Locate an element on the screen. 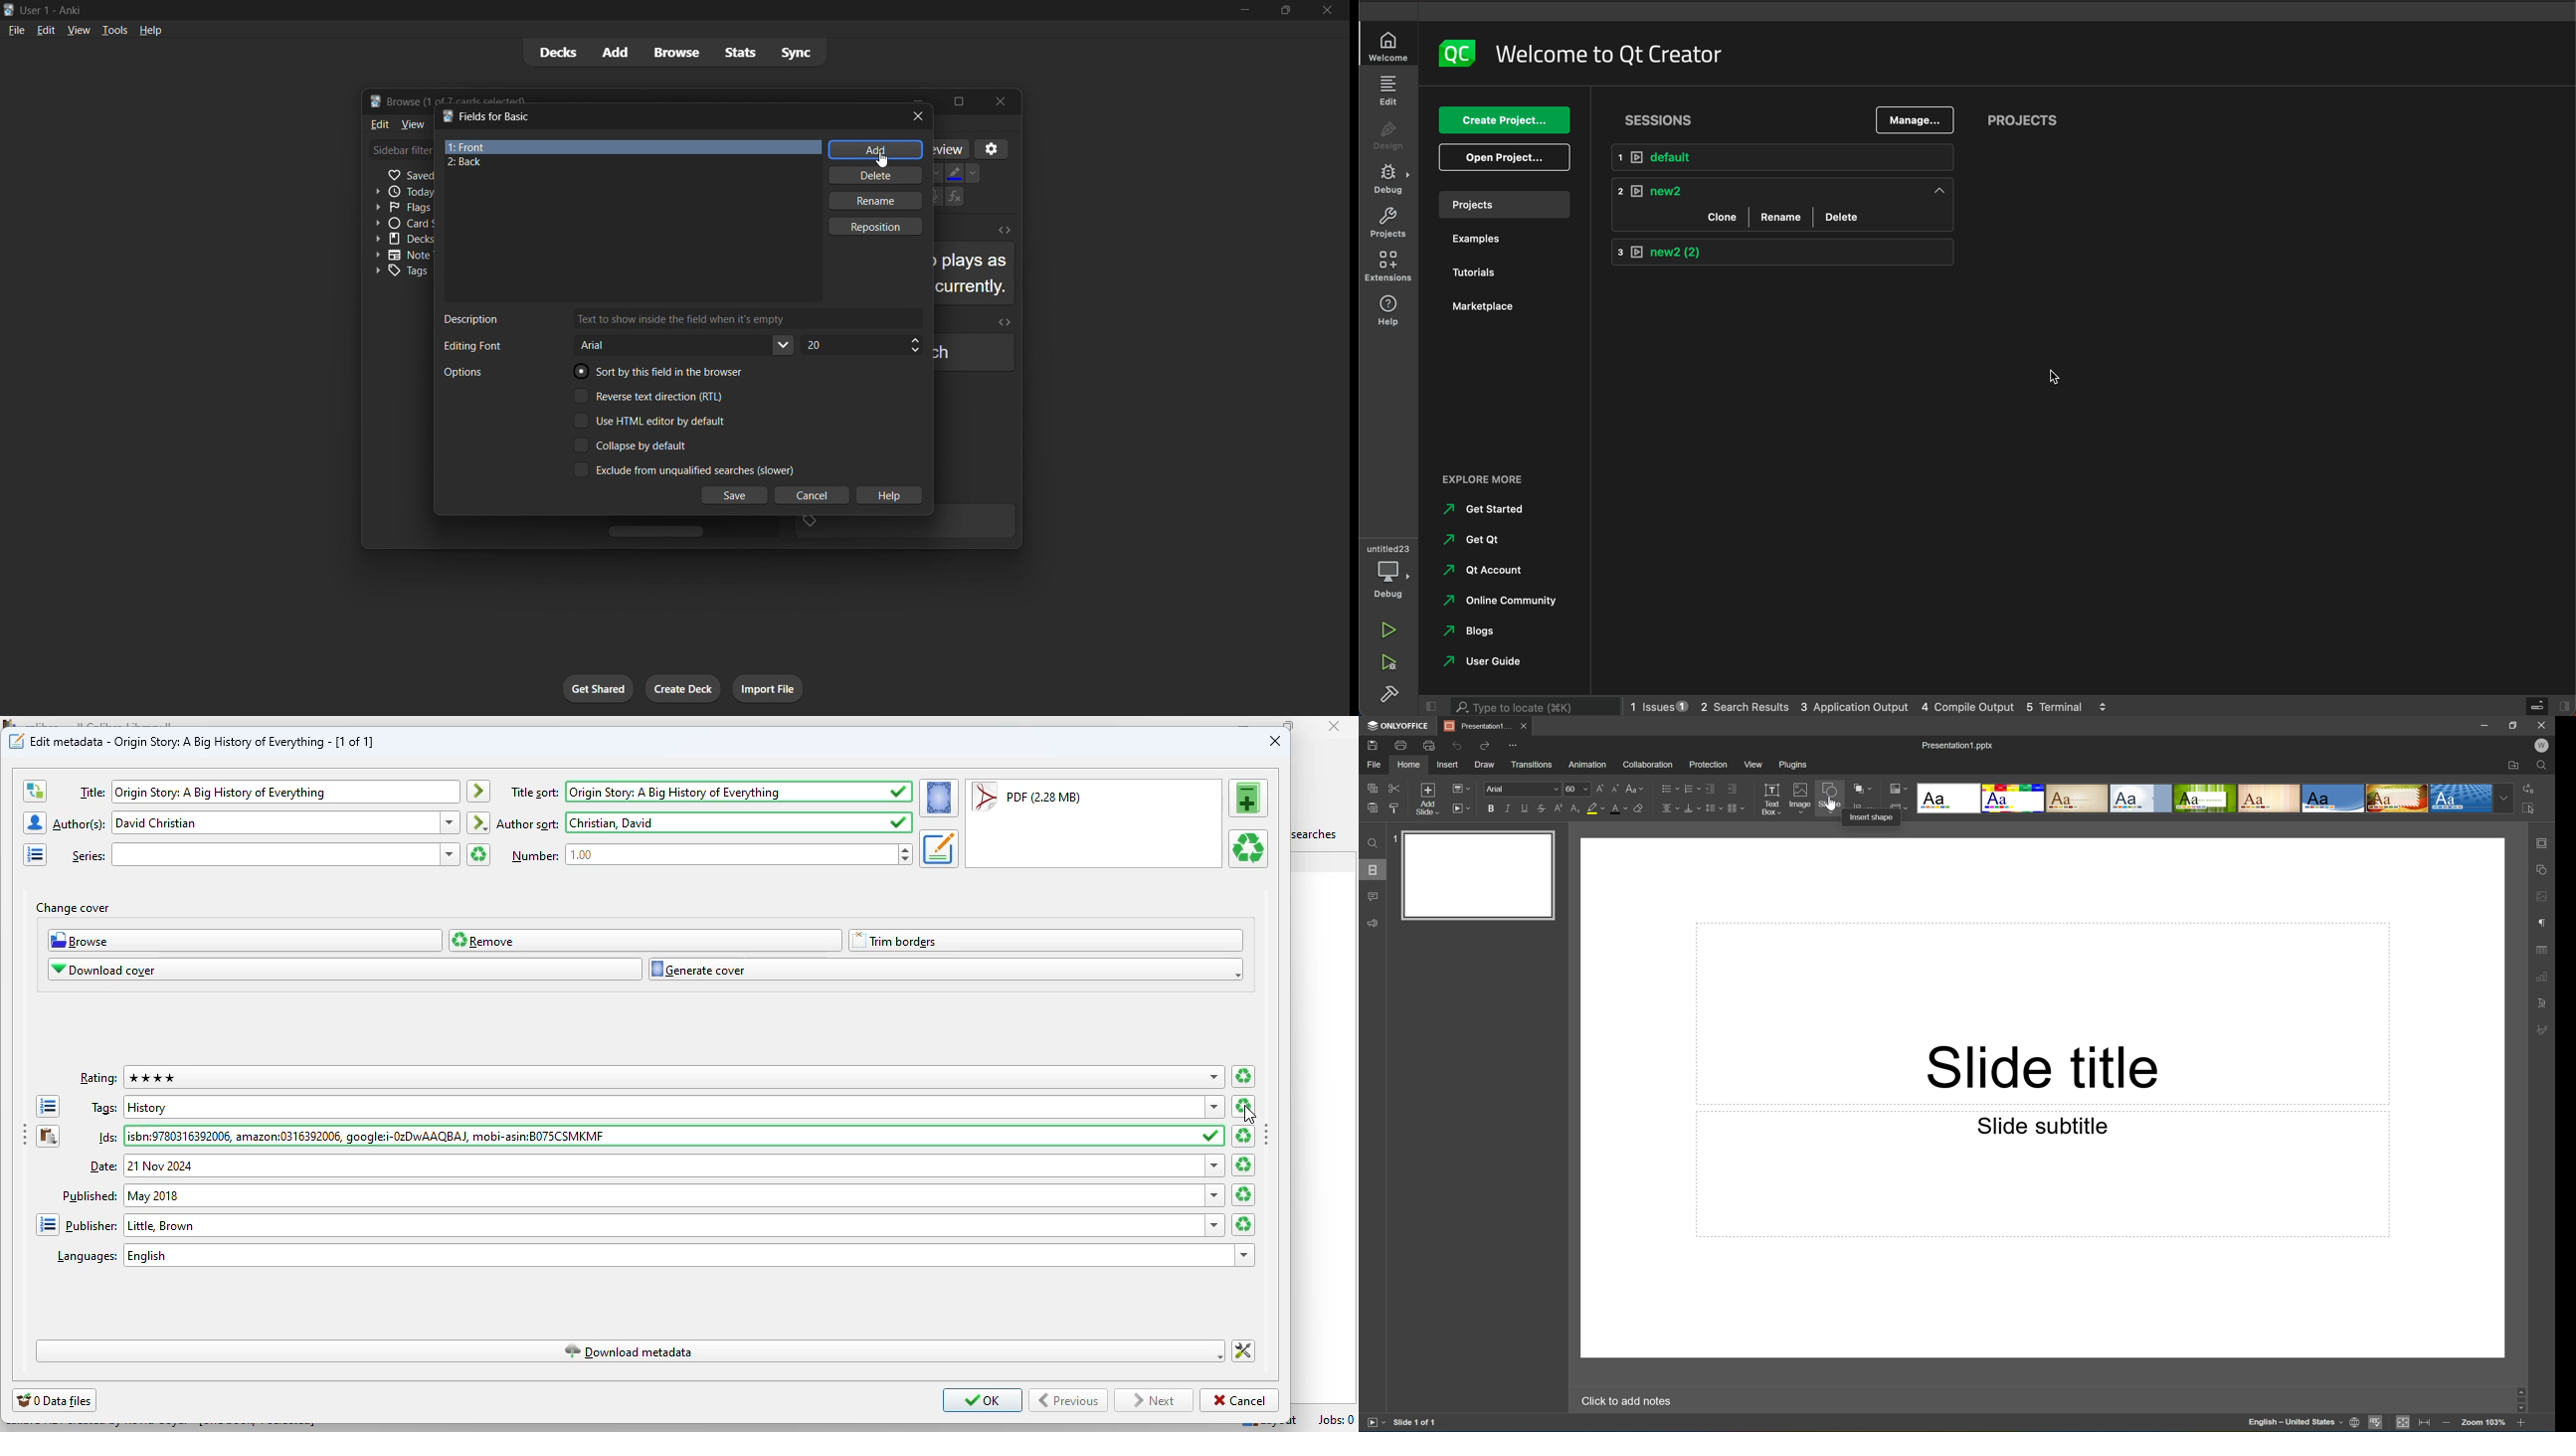 The width and height of the screenshot is (2576, 1456). Sort by the field in the browser is located at coordinates (660, 373).